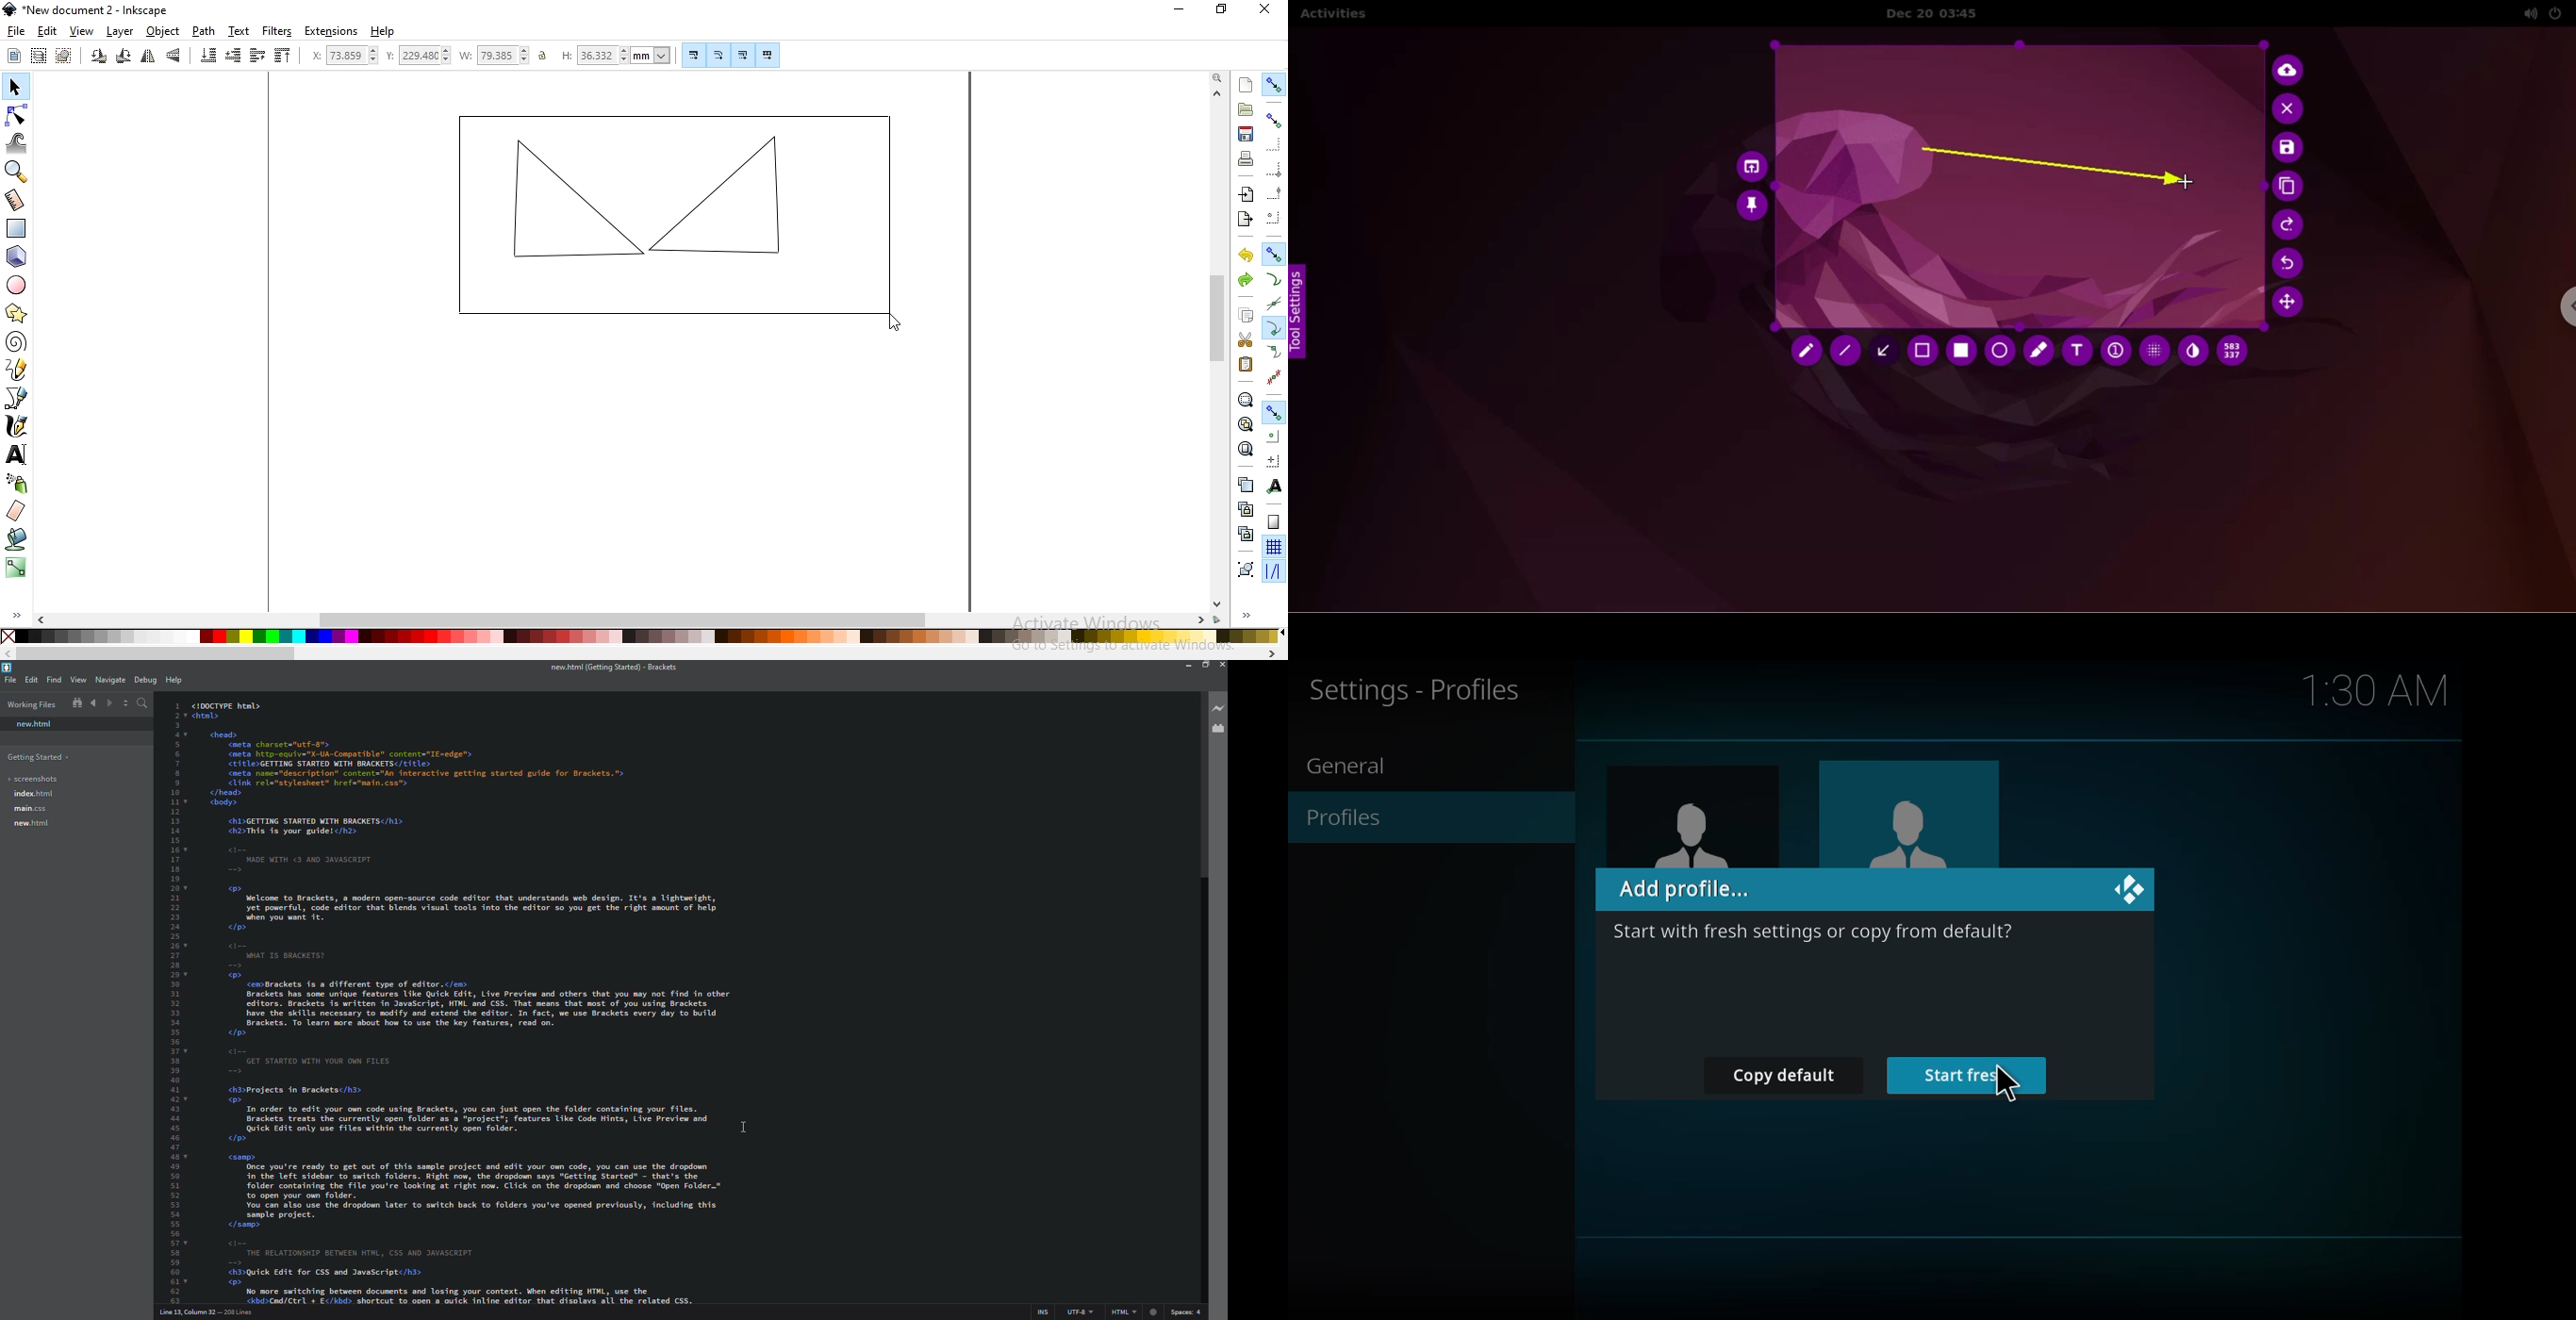  What do you see at coordinates (17, 511) in the screenshot?
I see `erase existing paths` at bounding box center [17, 511].